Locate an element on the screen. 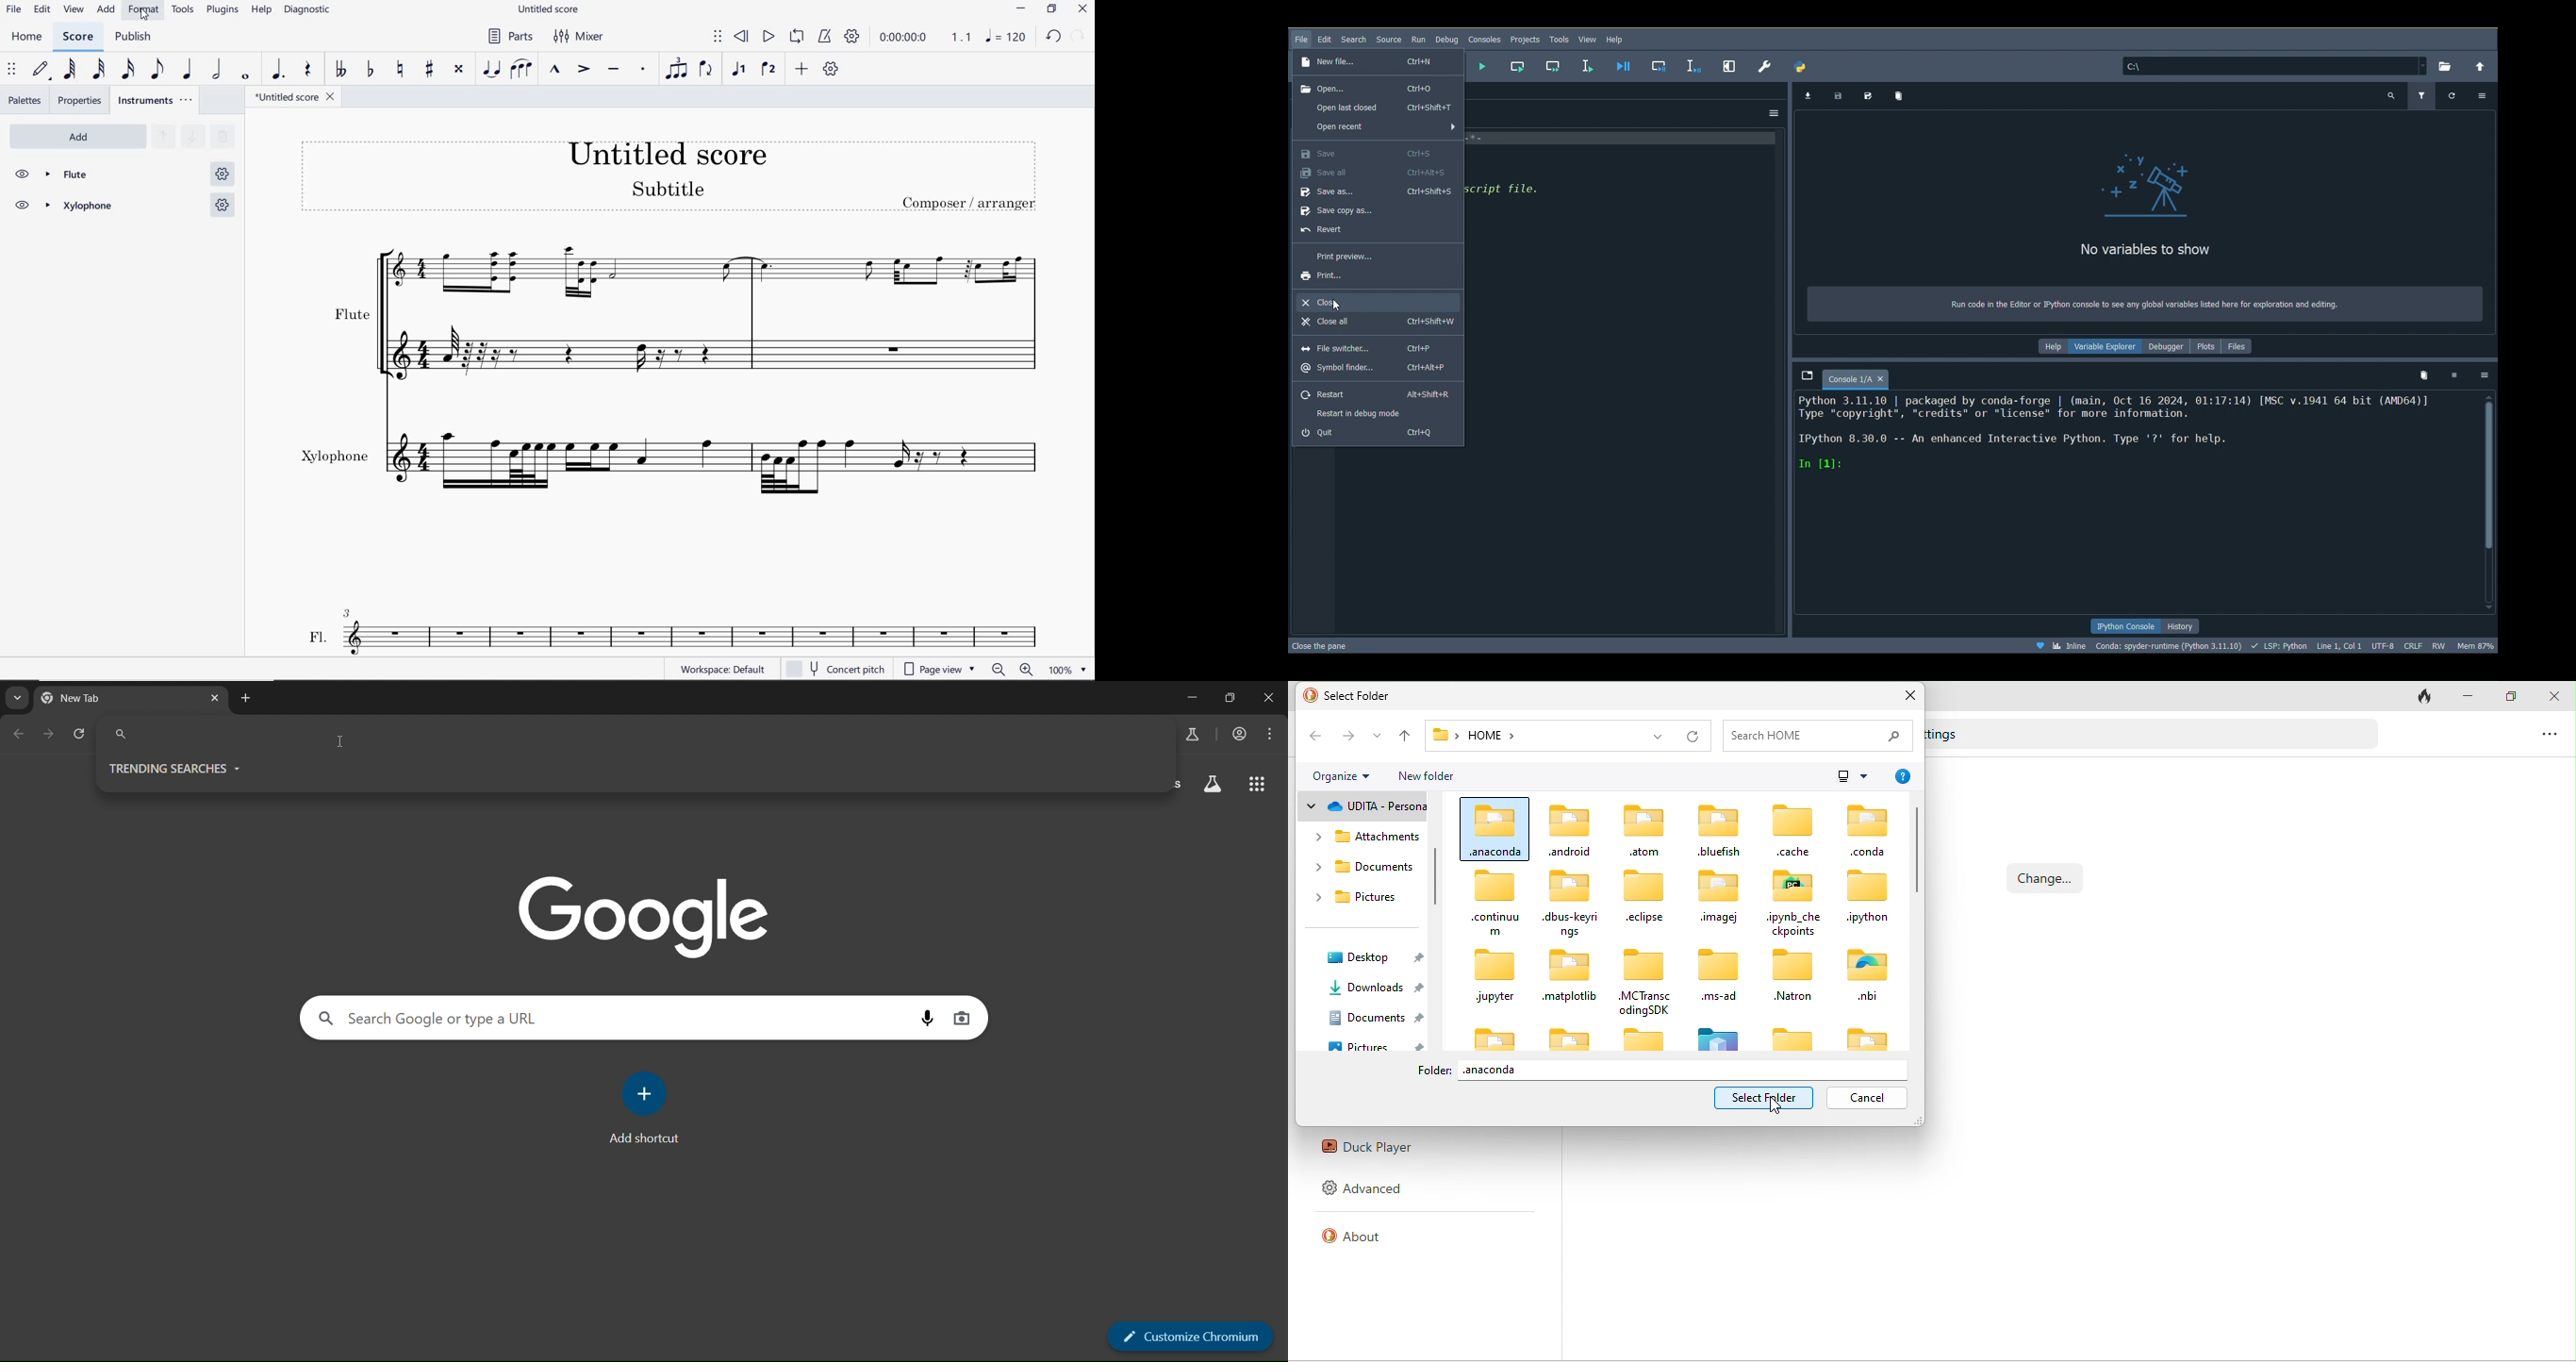 The height and width of the screenshot is (1372, 2576). TITLE is located at coordinates (672, 177).